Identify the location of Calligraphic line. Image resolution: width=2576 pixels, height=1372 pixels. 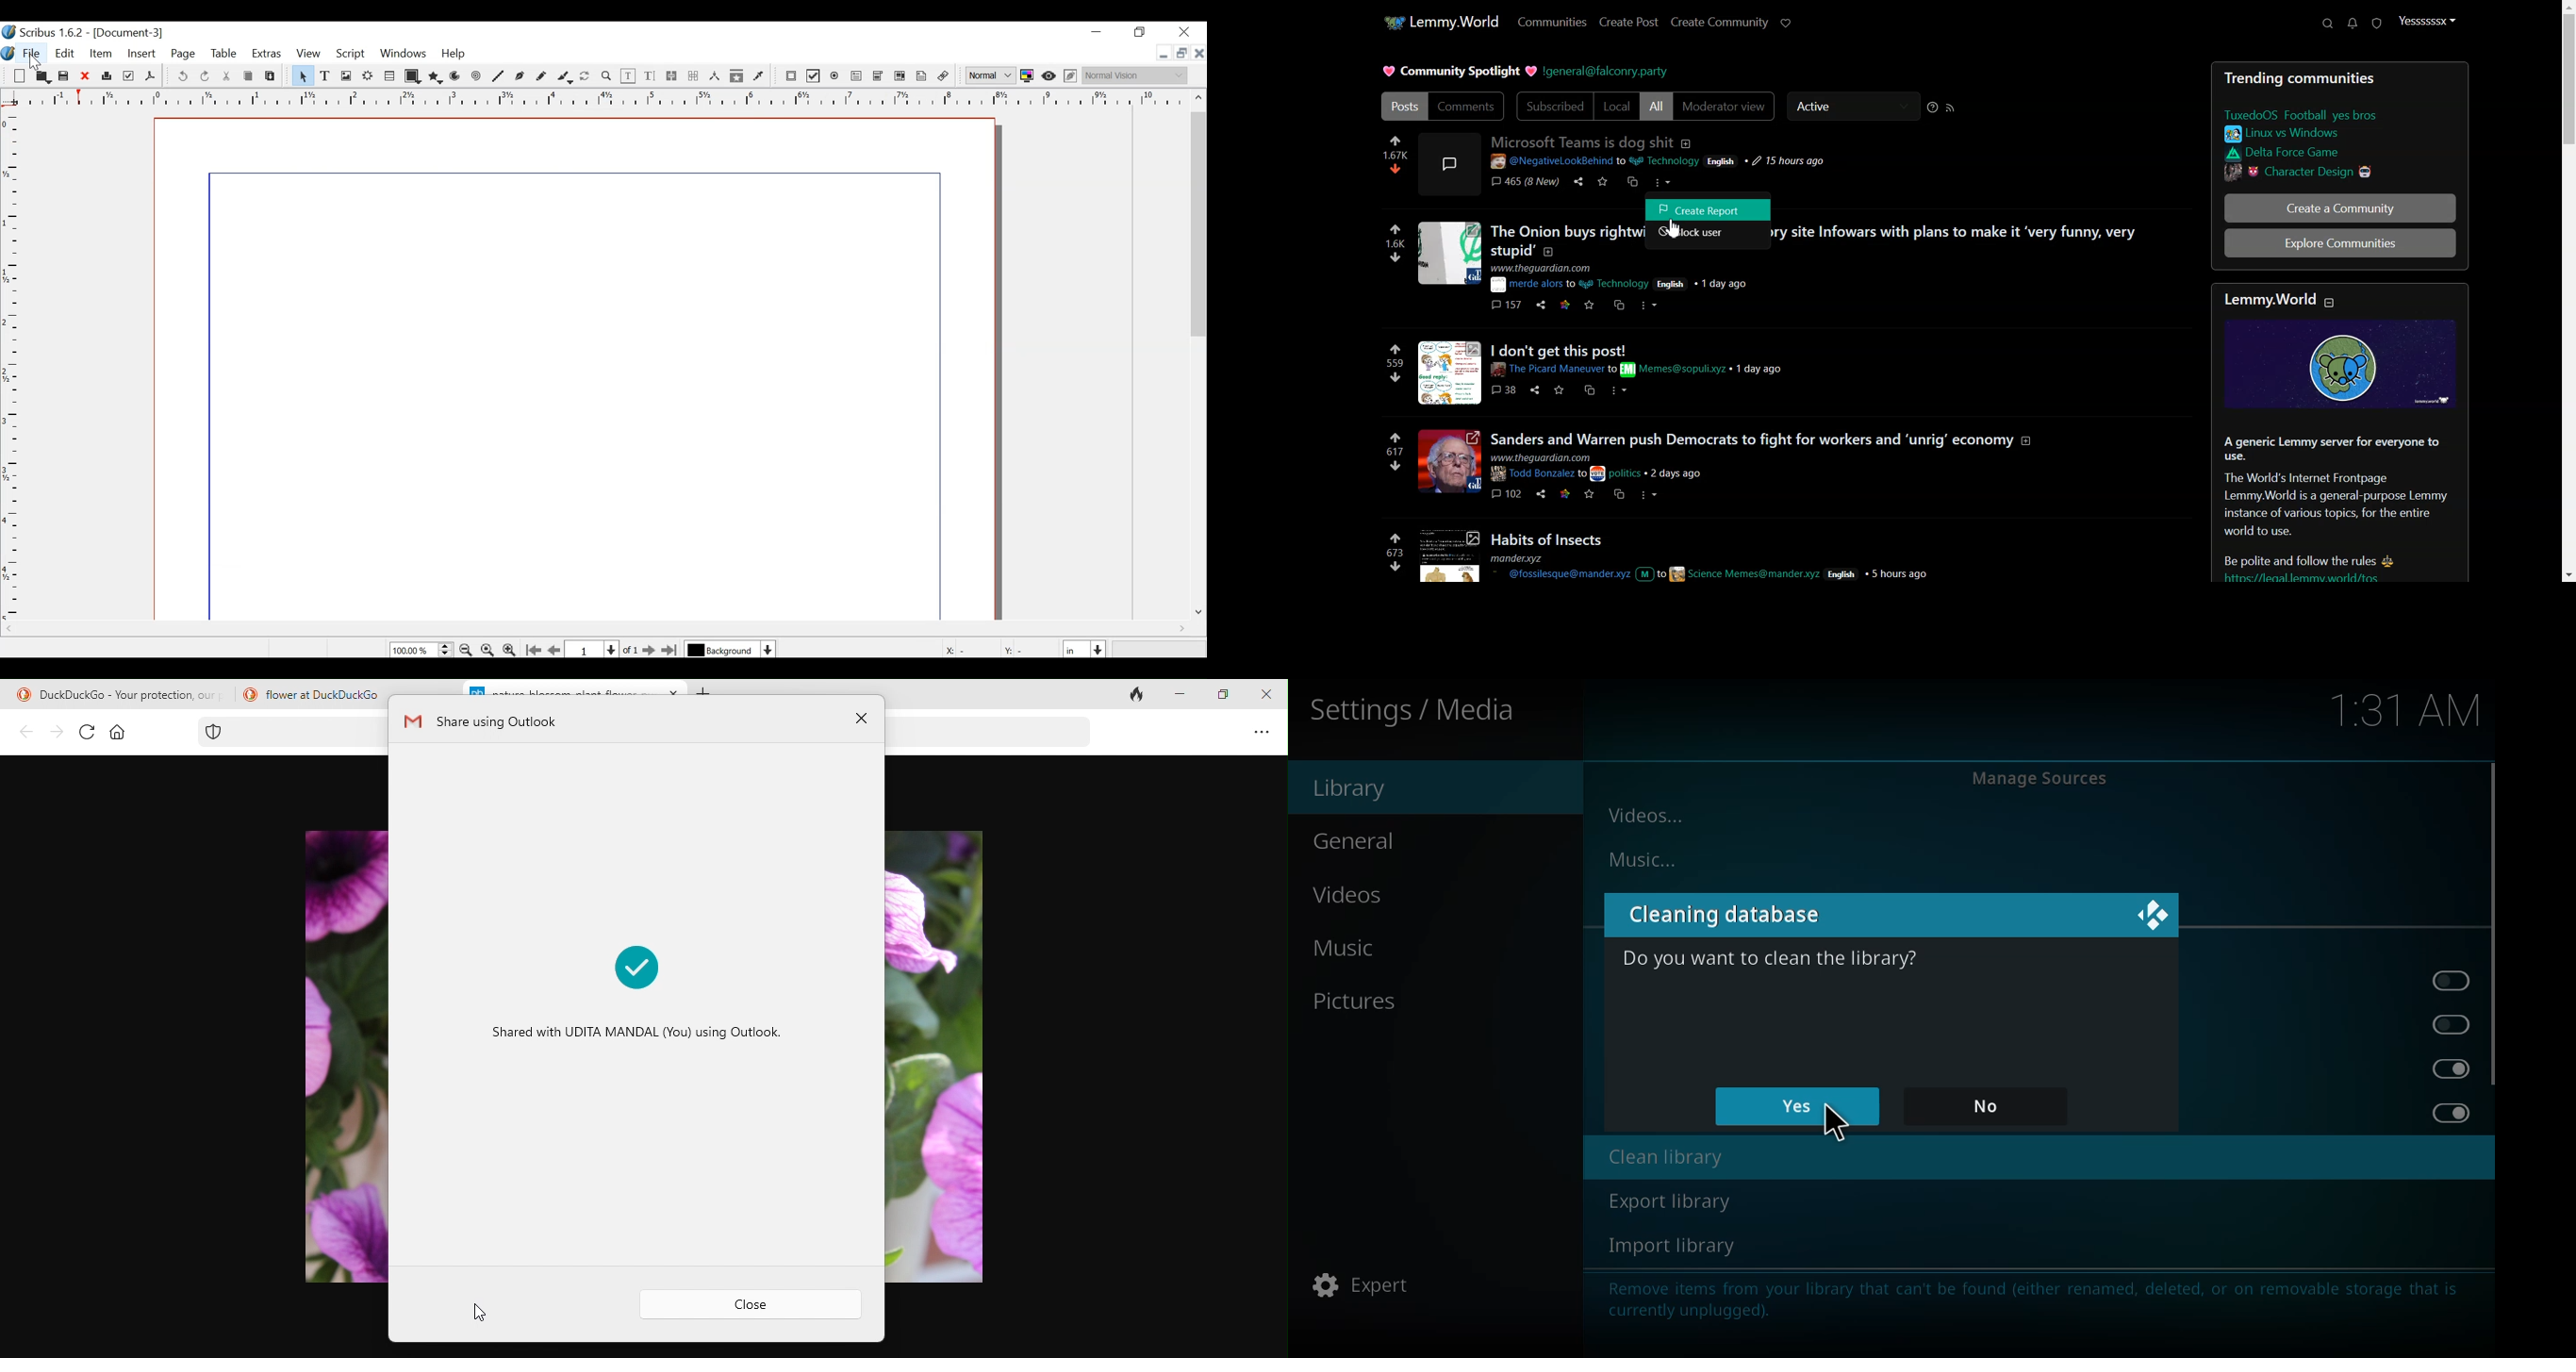
(565, 77).